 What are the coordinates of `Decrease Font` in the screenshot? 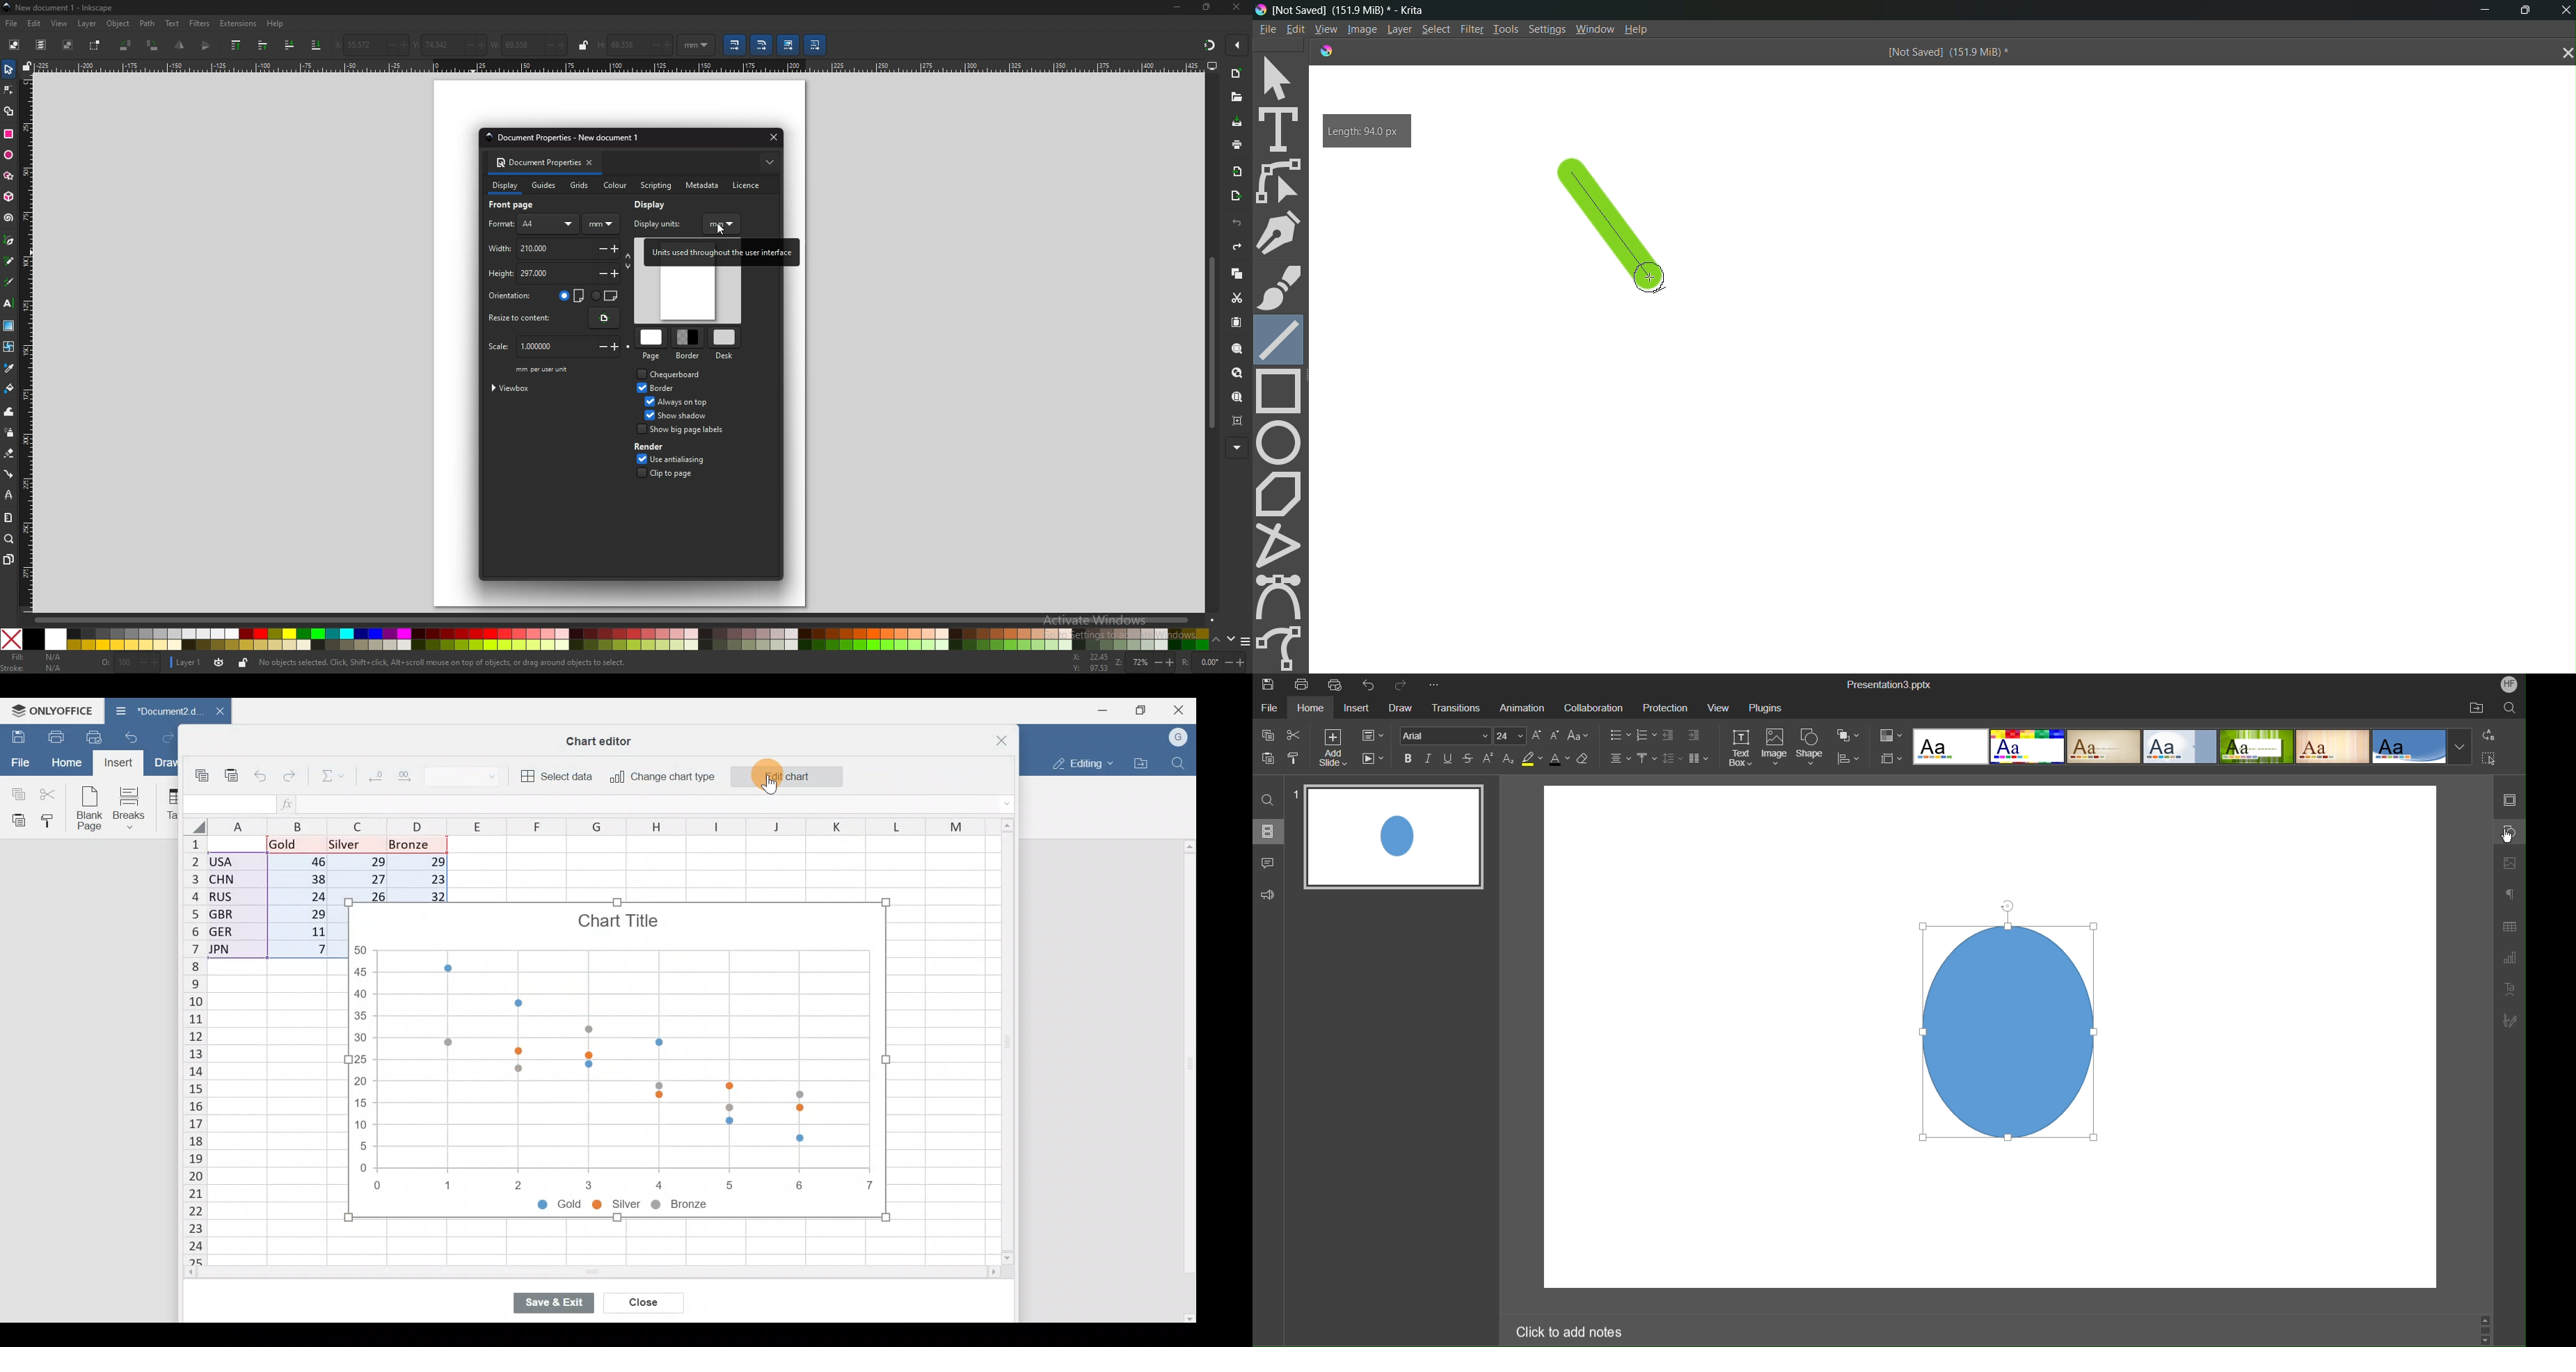 It's located at (1556, 736).